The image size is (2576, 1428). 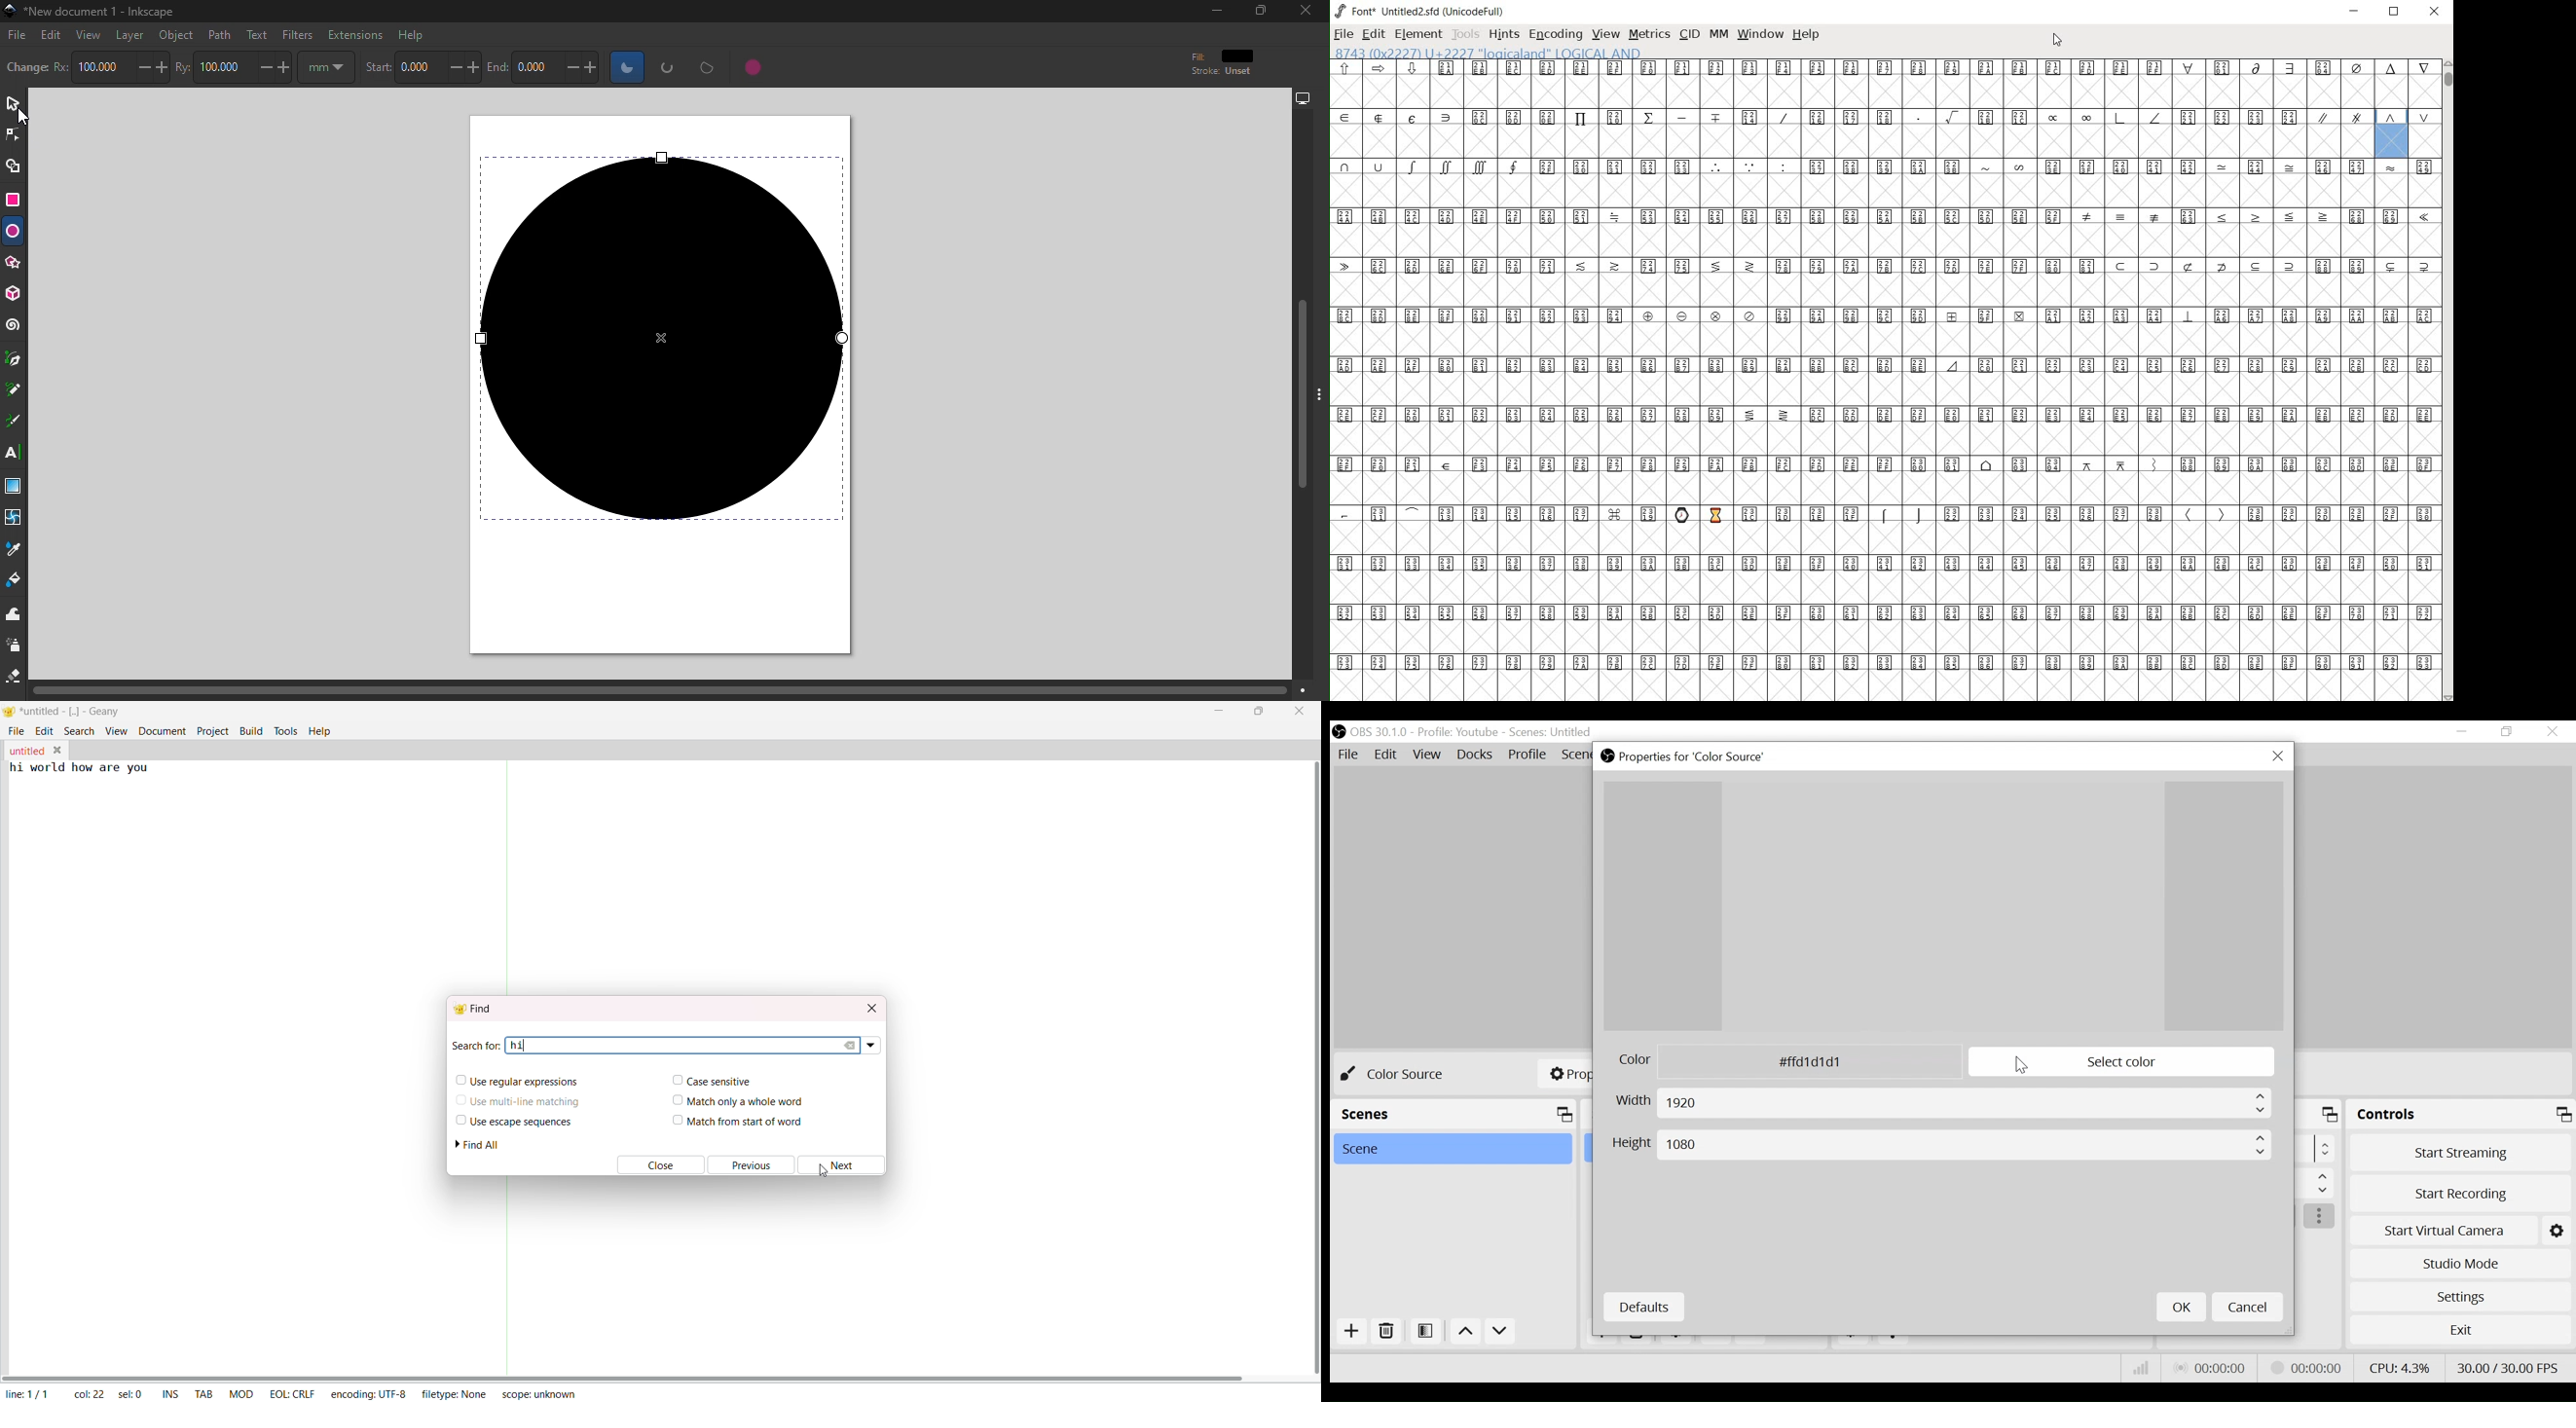 What do you see at coordinates (1476, 755) in the screenshot?
I see `Docks` at bounding box center [1476, 755].